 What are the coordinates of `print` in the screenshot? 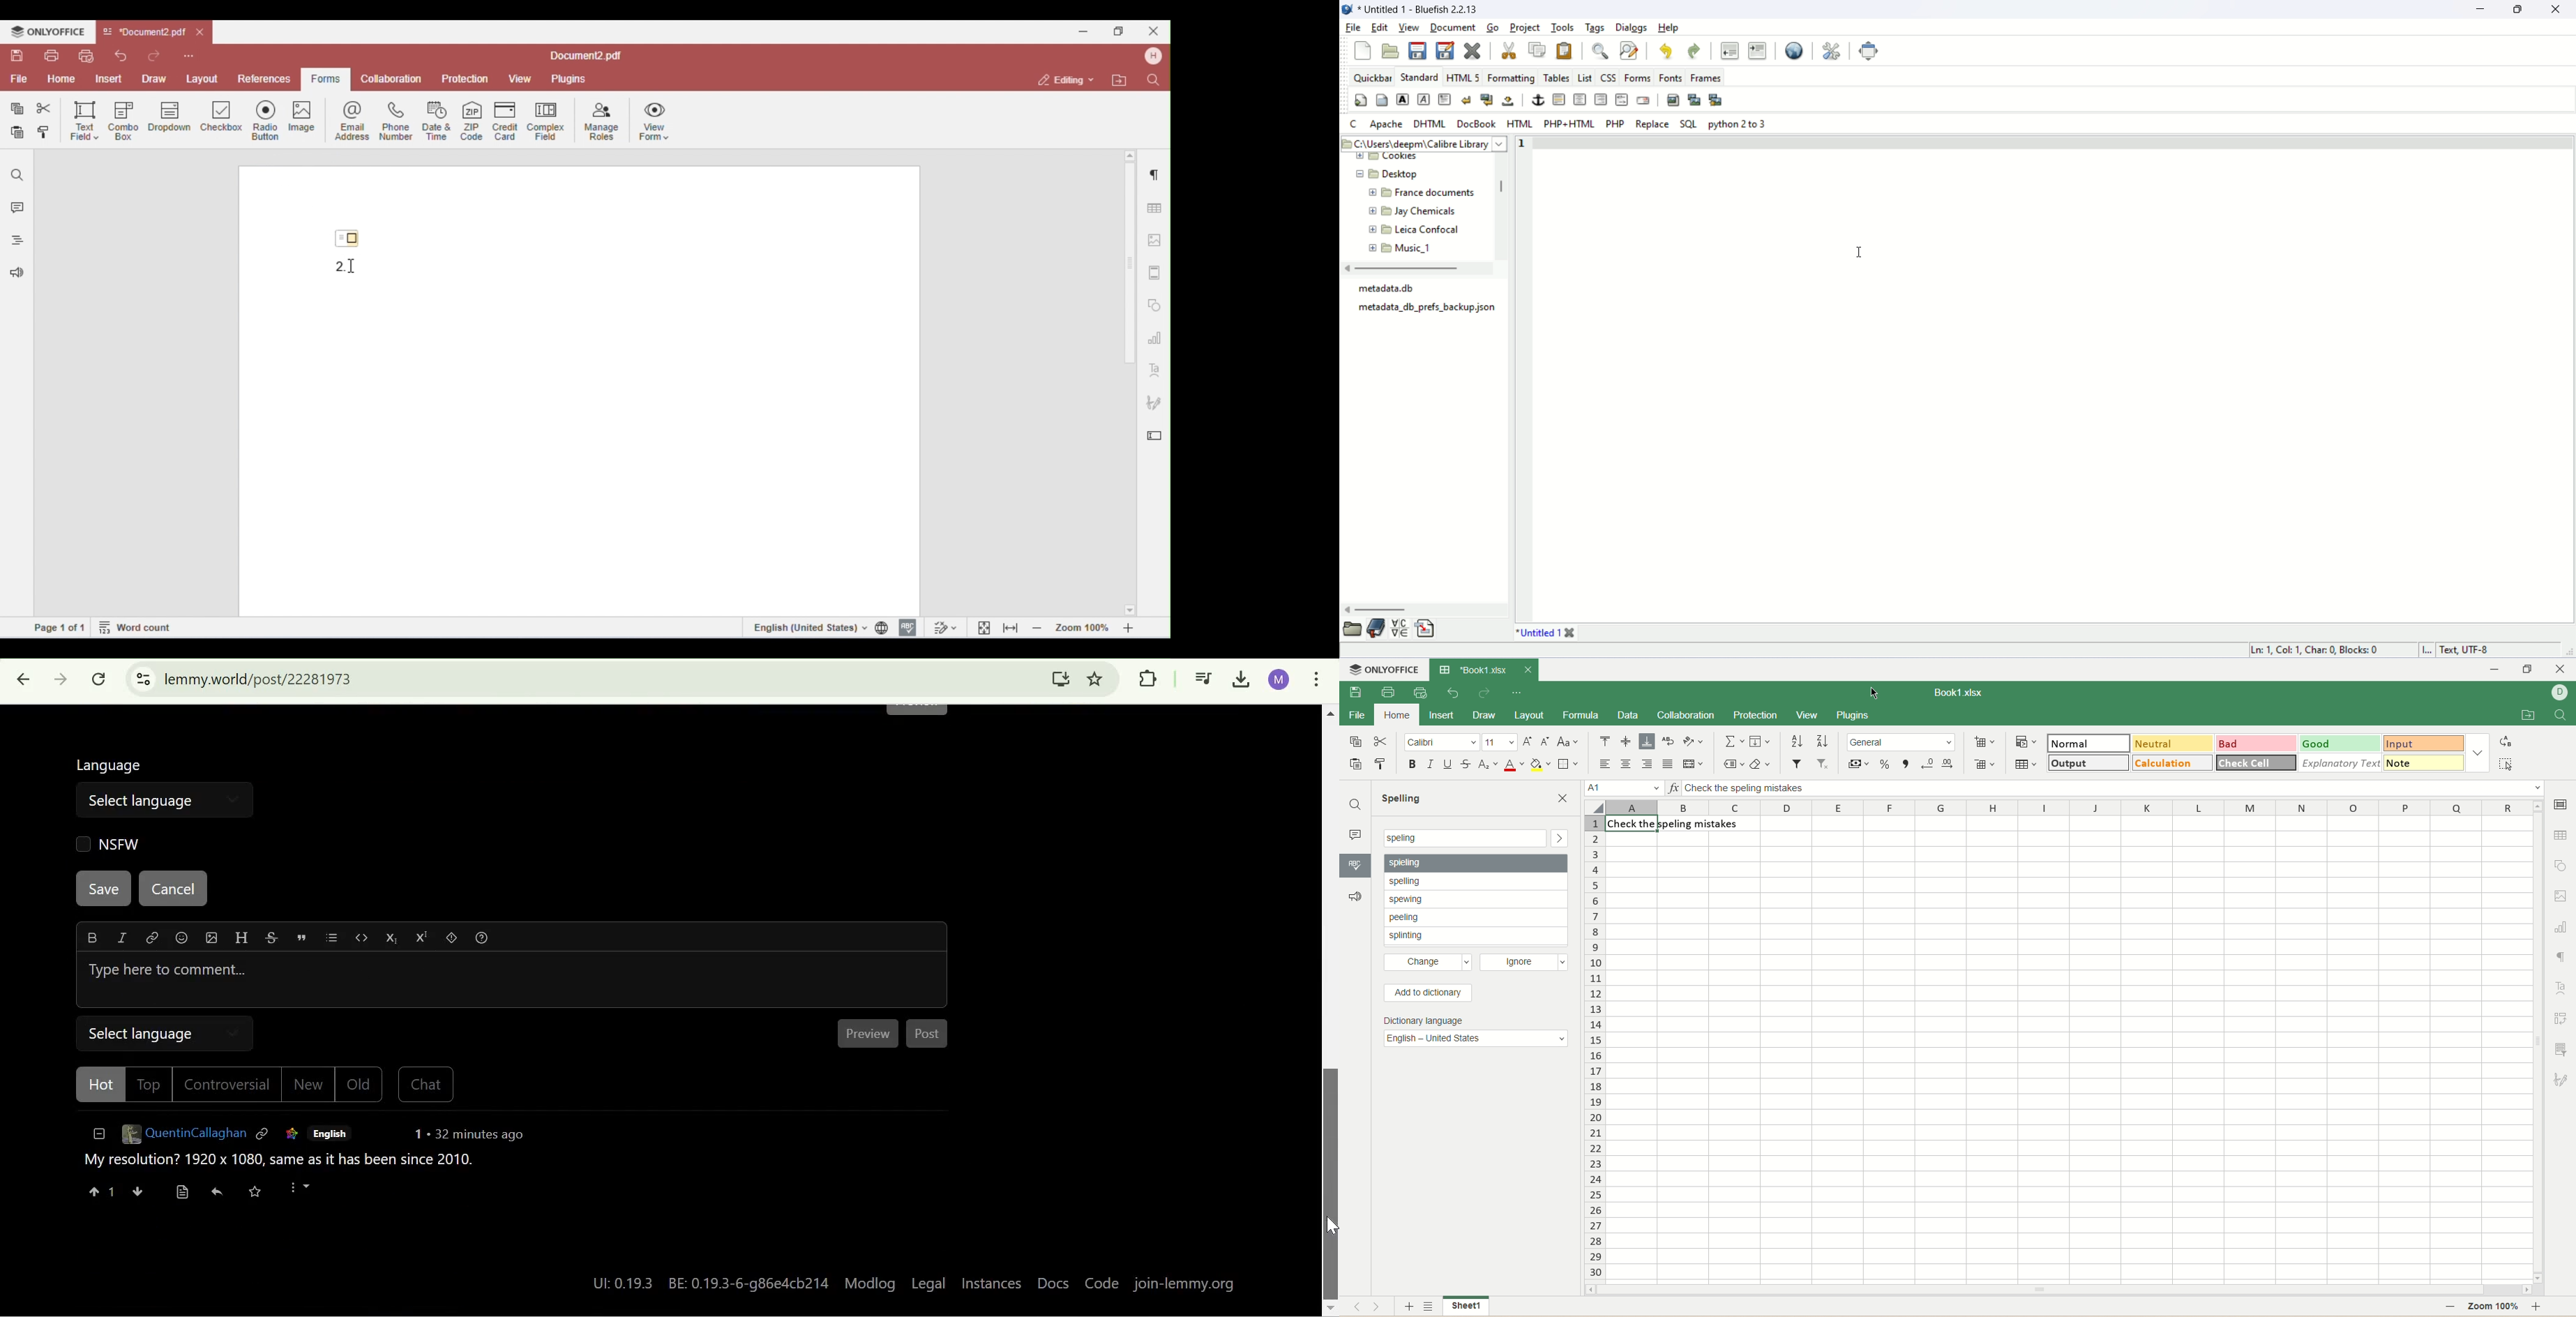 It's located at (1388, 692).